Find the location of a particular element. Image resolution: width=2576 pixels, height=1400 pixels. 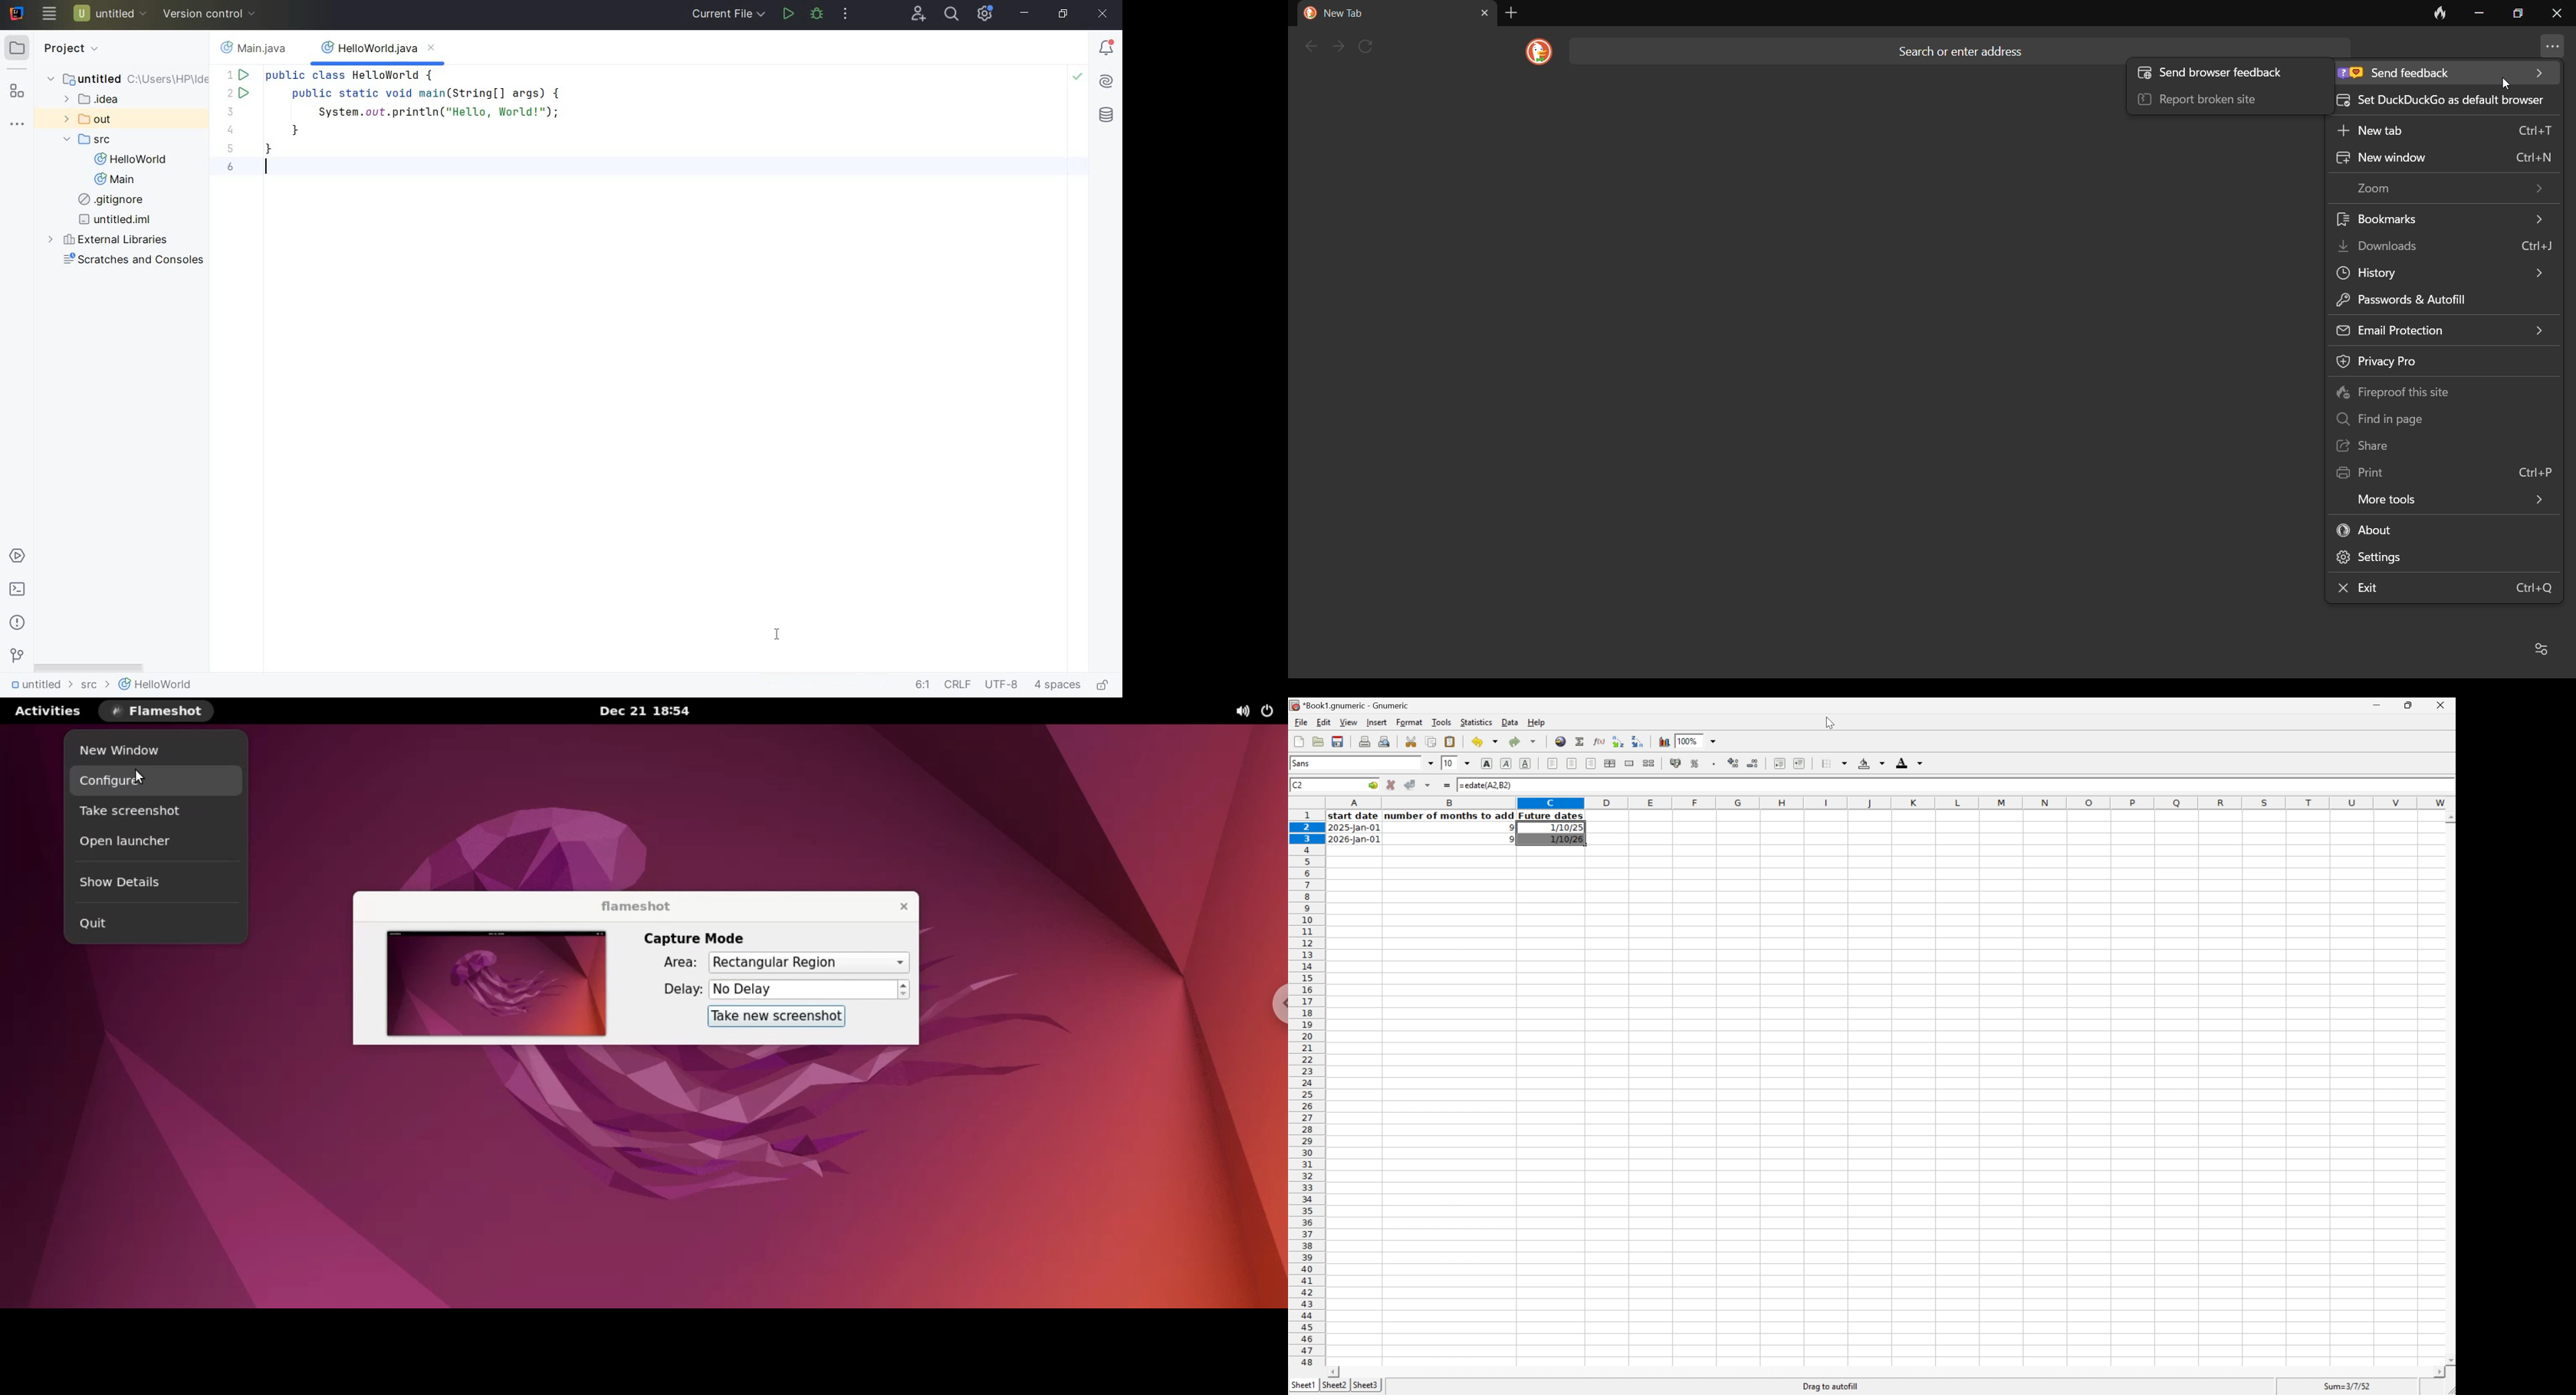

Save a current workbook is located at coordinates (1340, 741).